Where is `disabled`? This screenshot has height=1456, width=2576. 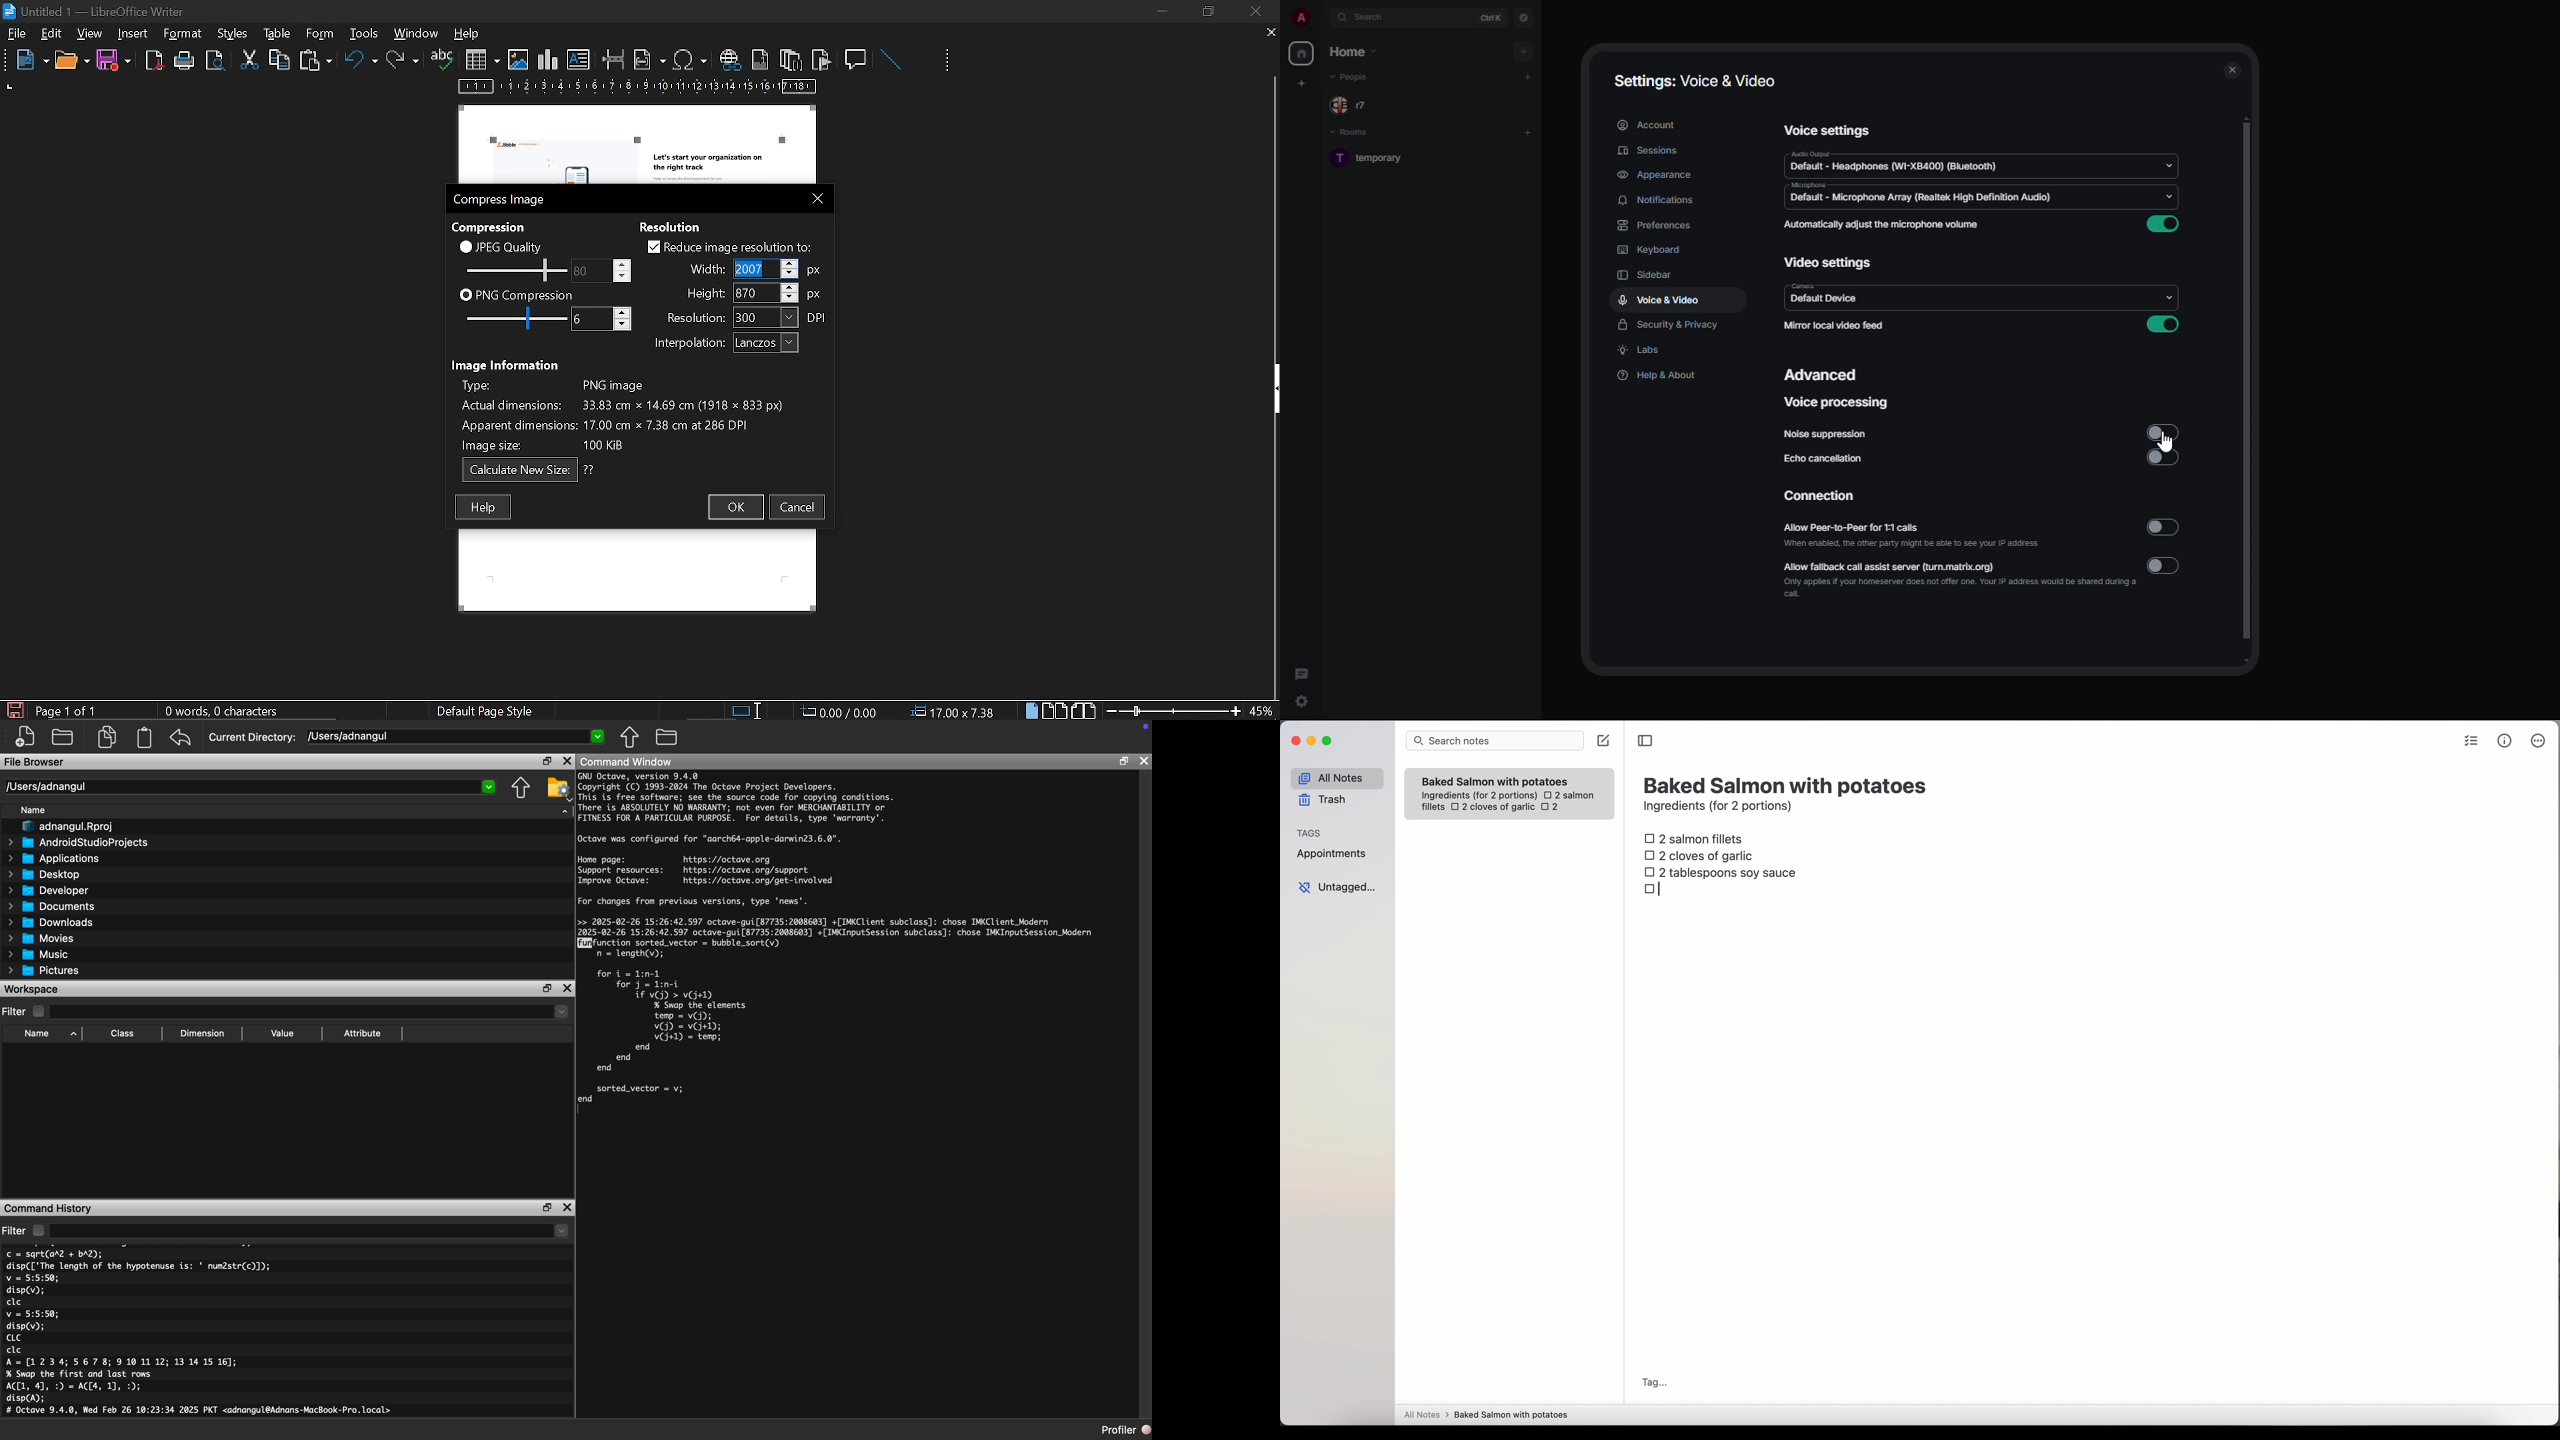 disabled is located at coordinates (2164, 527).